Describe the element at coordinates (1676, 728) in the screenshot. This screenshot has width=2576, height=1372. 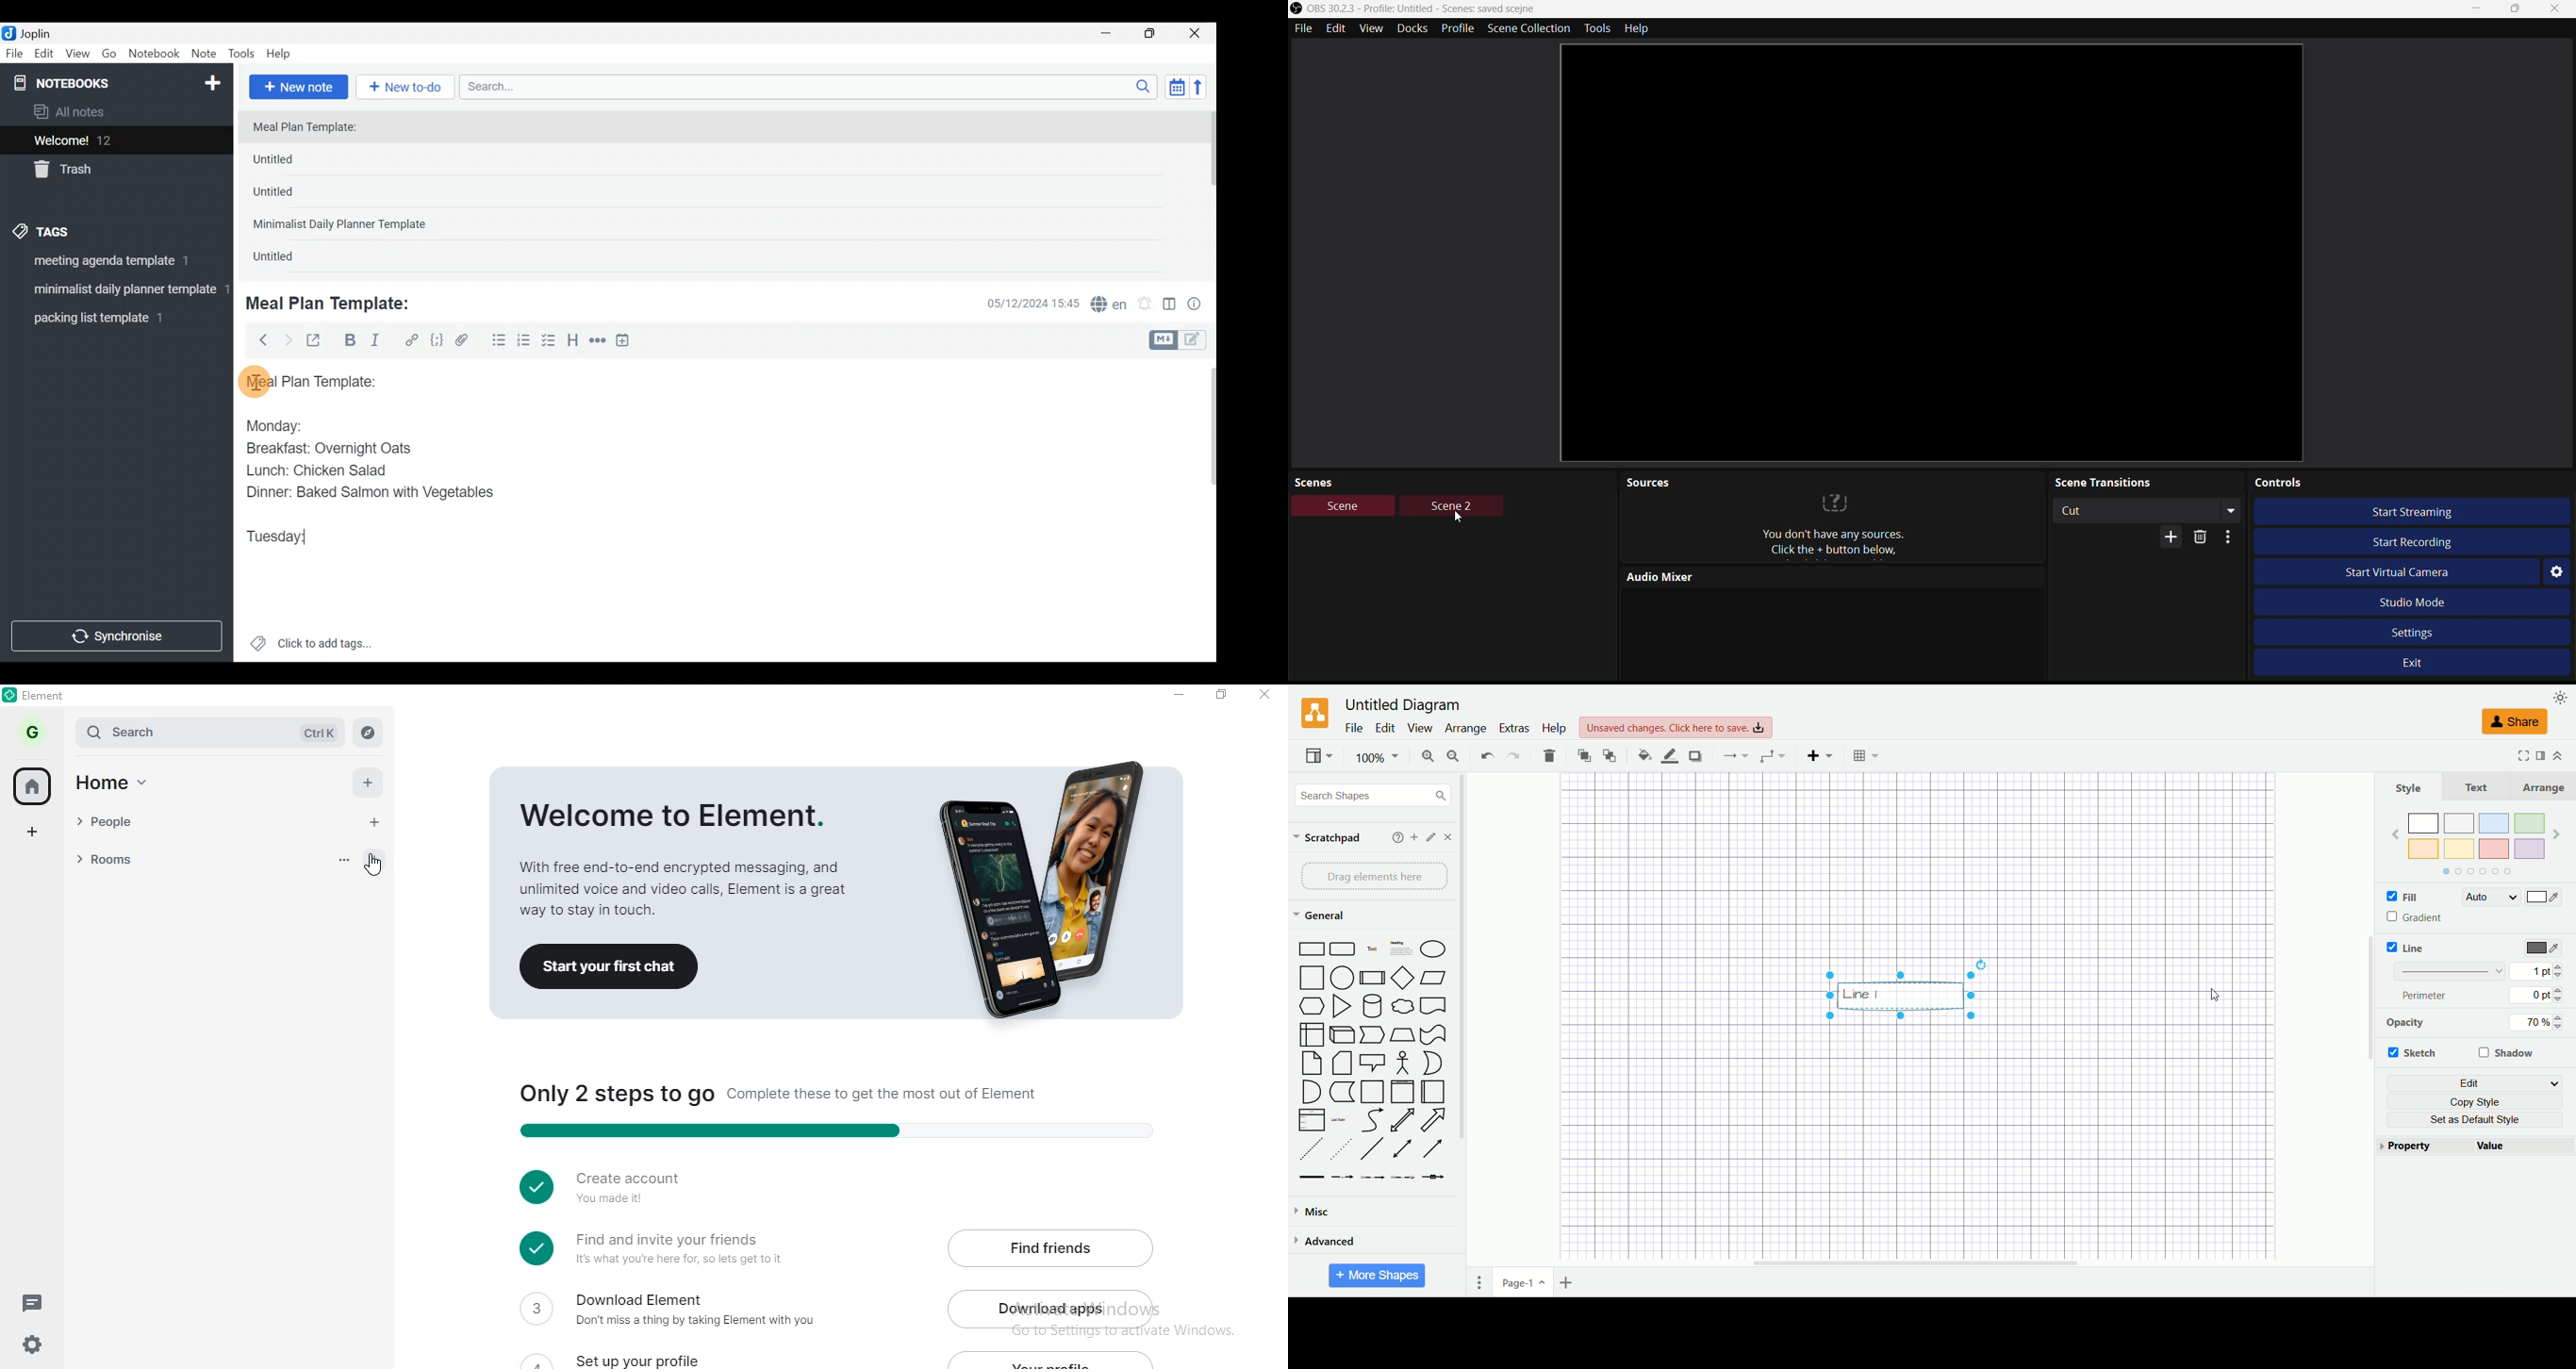
I see `Unsaved changes. click here to save` at that location.